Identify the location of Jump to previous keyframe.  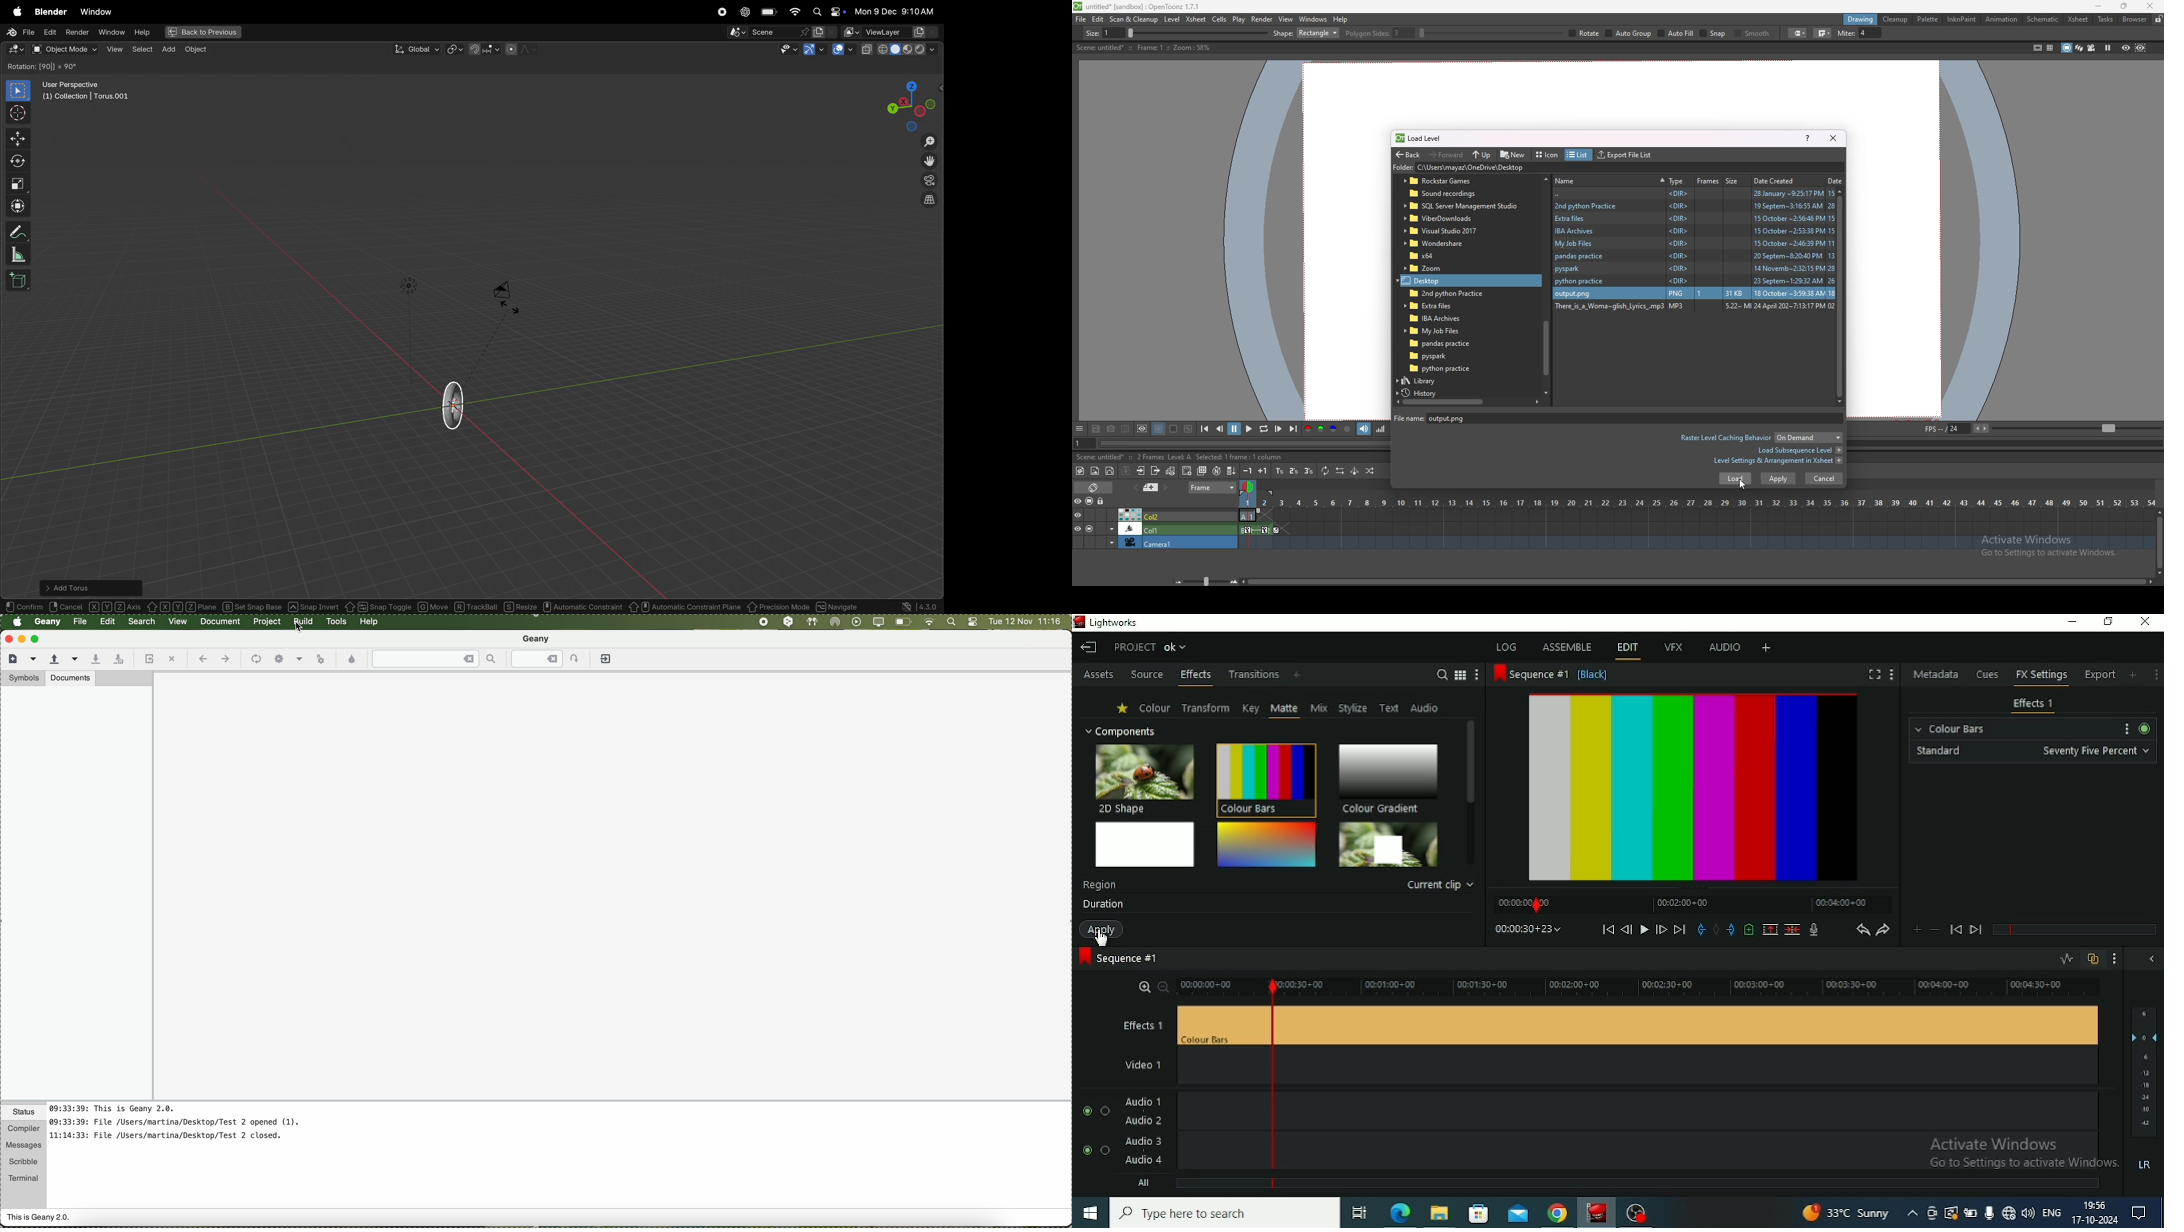
(1956, 930).